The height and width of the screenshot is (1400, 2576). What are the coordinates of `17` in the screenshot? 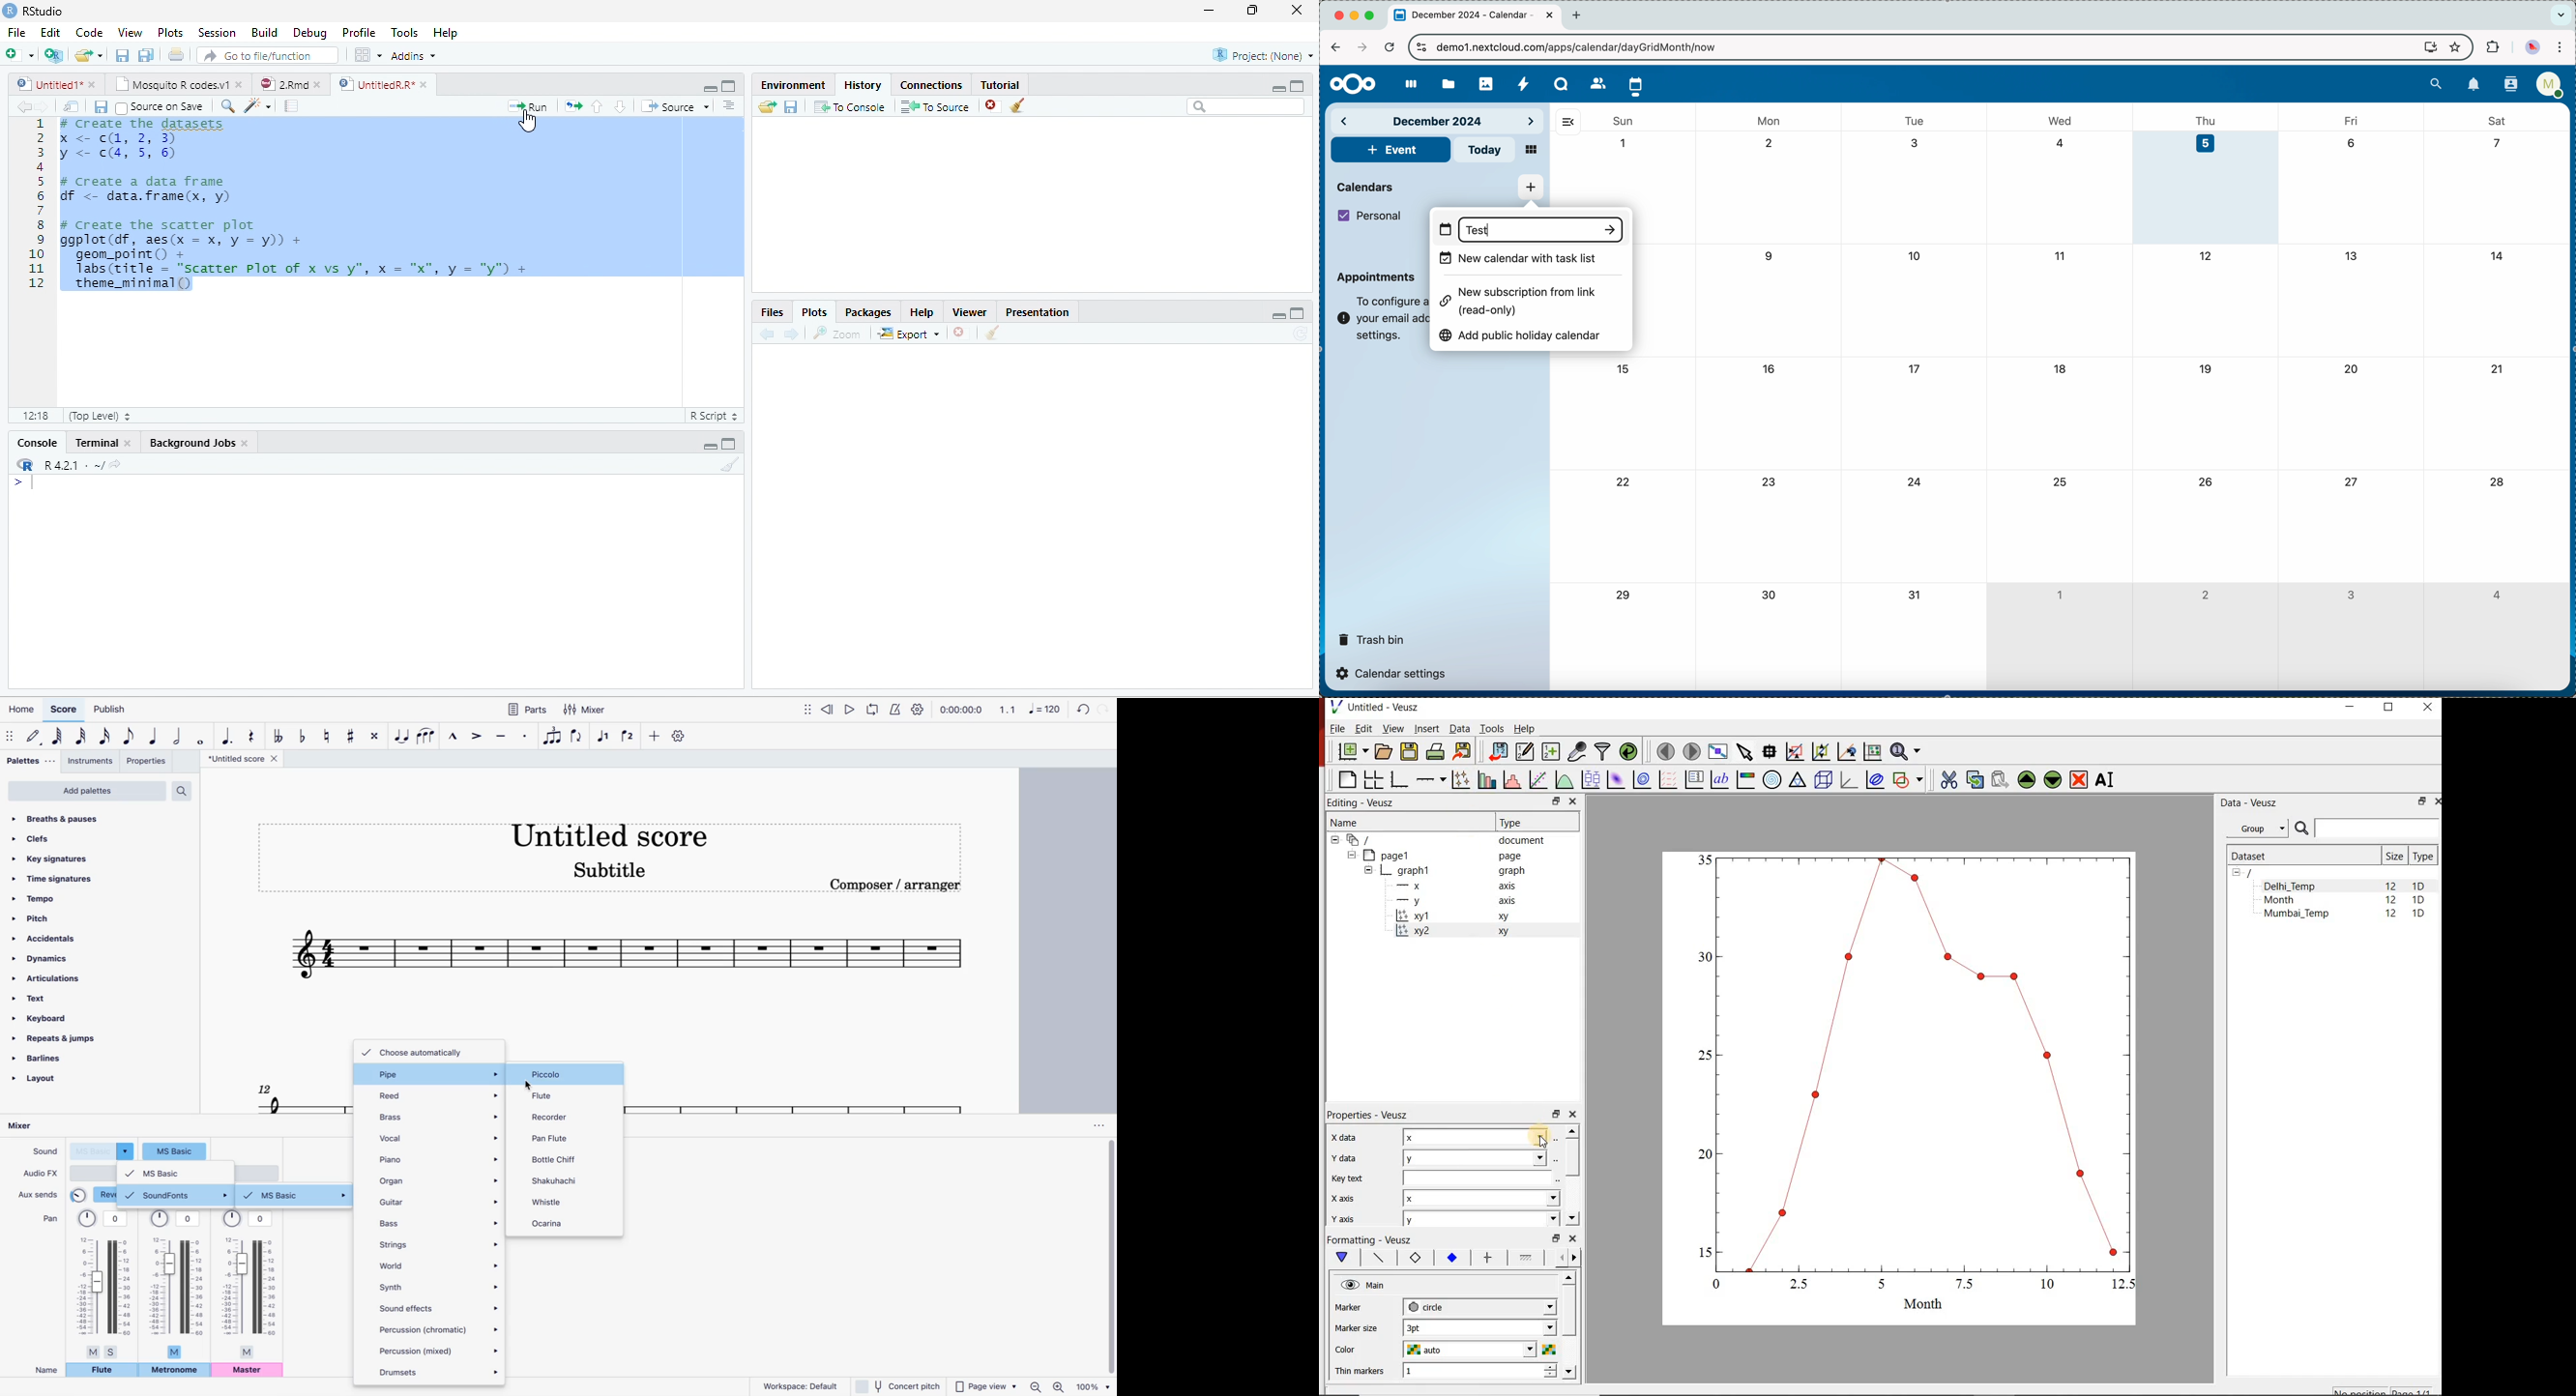 It's located at (1916, 370).